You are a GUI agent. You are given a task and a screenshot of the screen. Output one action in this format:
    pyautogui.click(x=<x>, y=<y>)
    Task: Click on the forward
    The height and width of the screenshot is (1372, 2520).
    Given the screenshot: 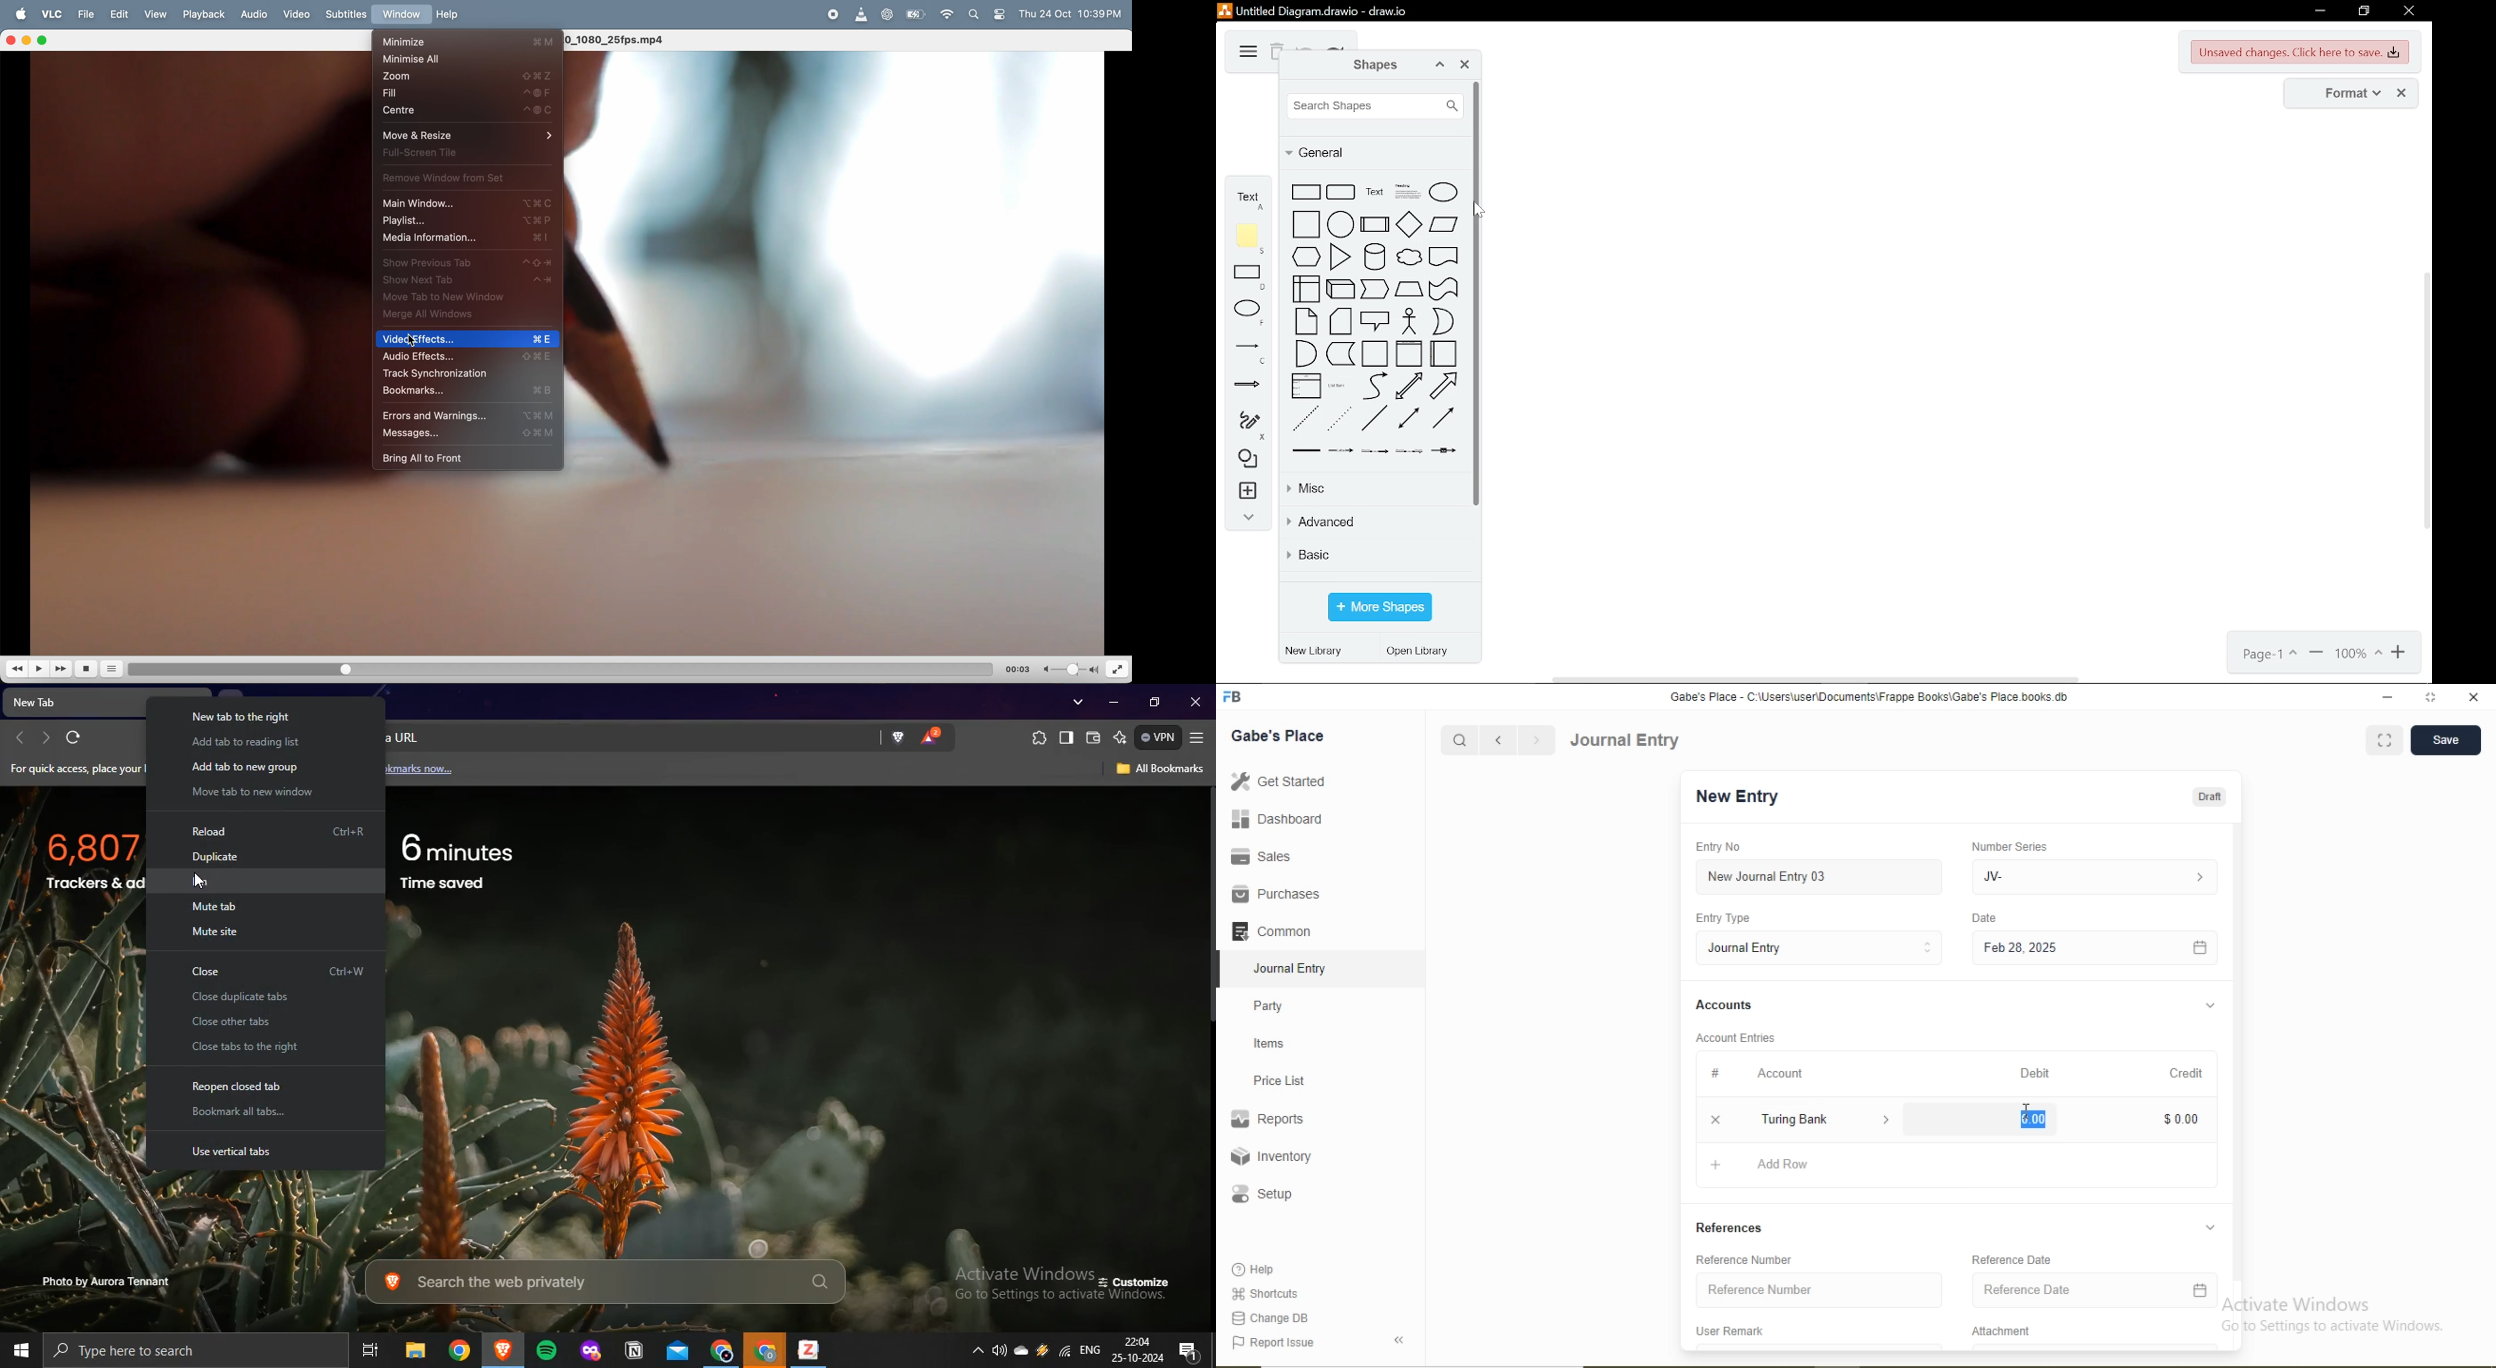 What is the action you would take?
    pyautogui.click(x=47, y=737)
    